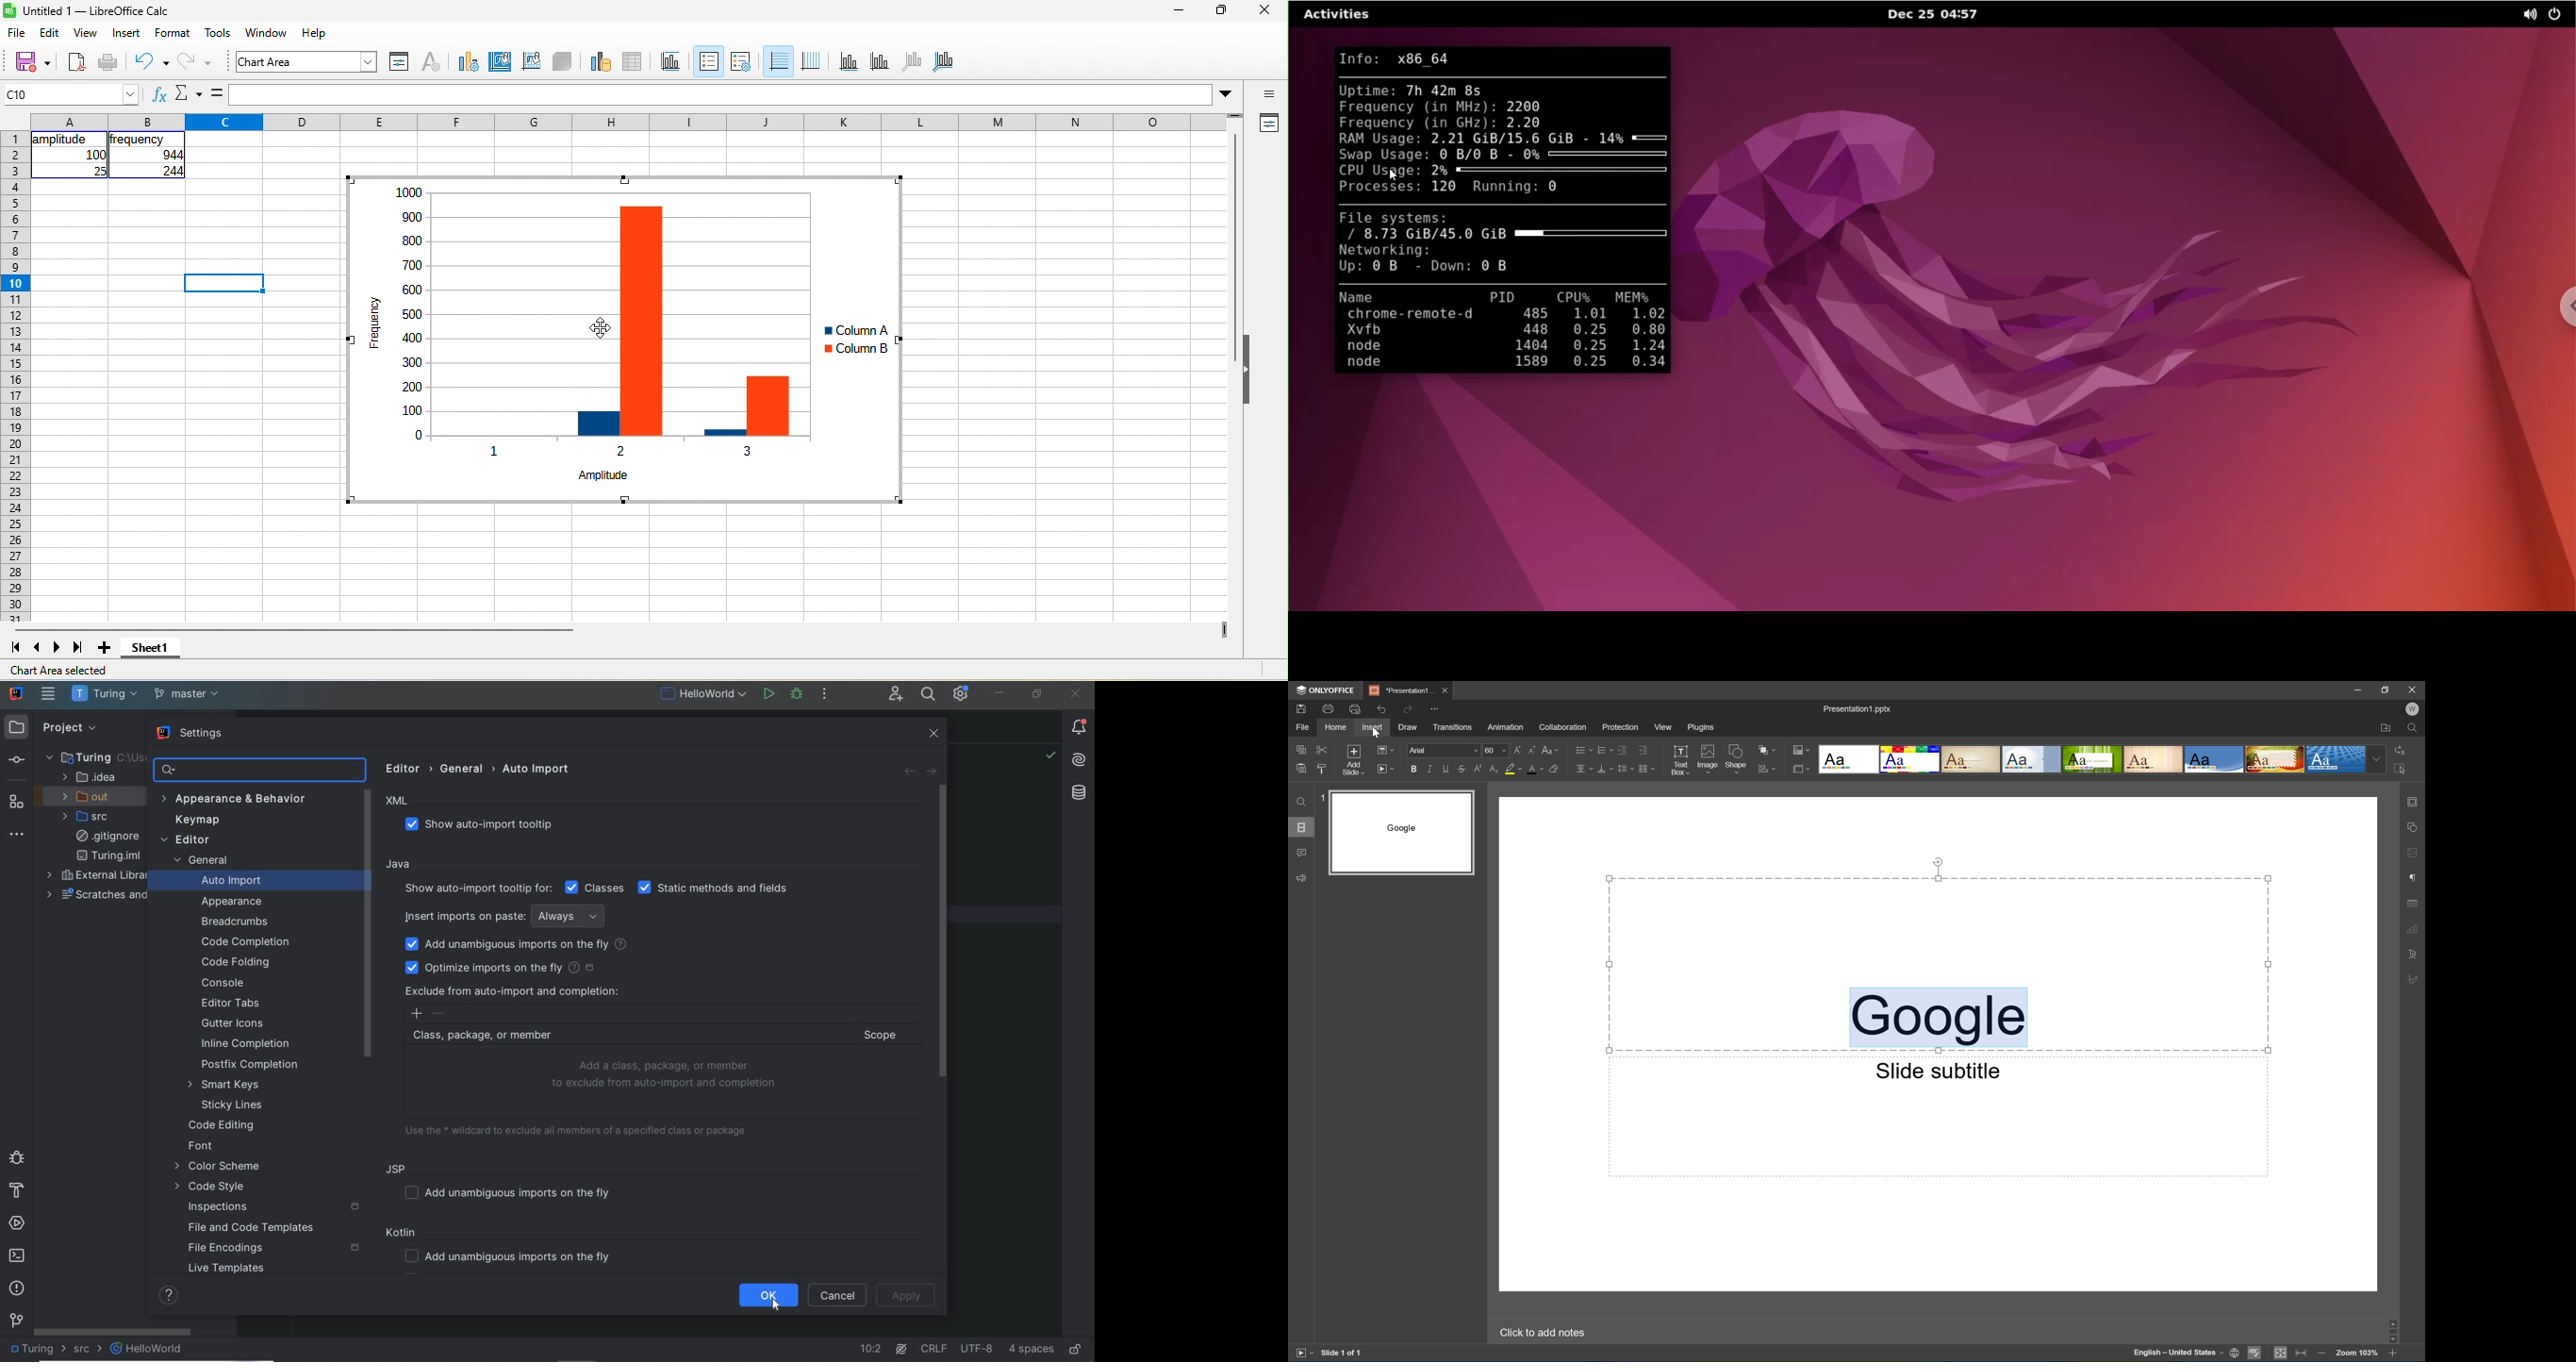  Describe the element at coordinates (1534, 750) in the screenshot. I see `Decrement font size` at that location.